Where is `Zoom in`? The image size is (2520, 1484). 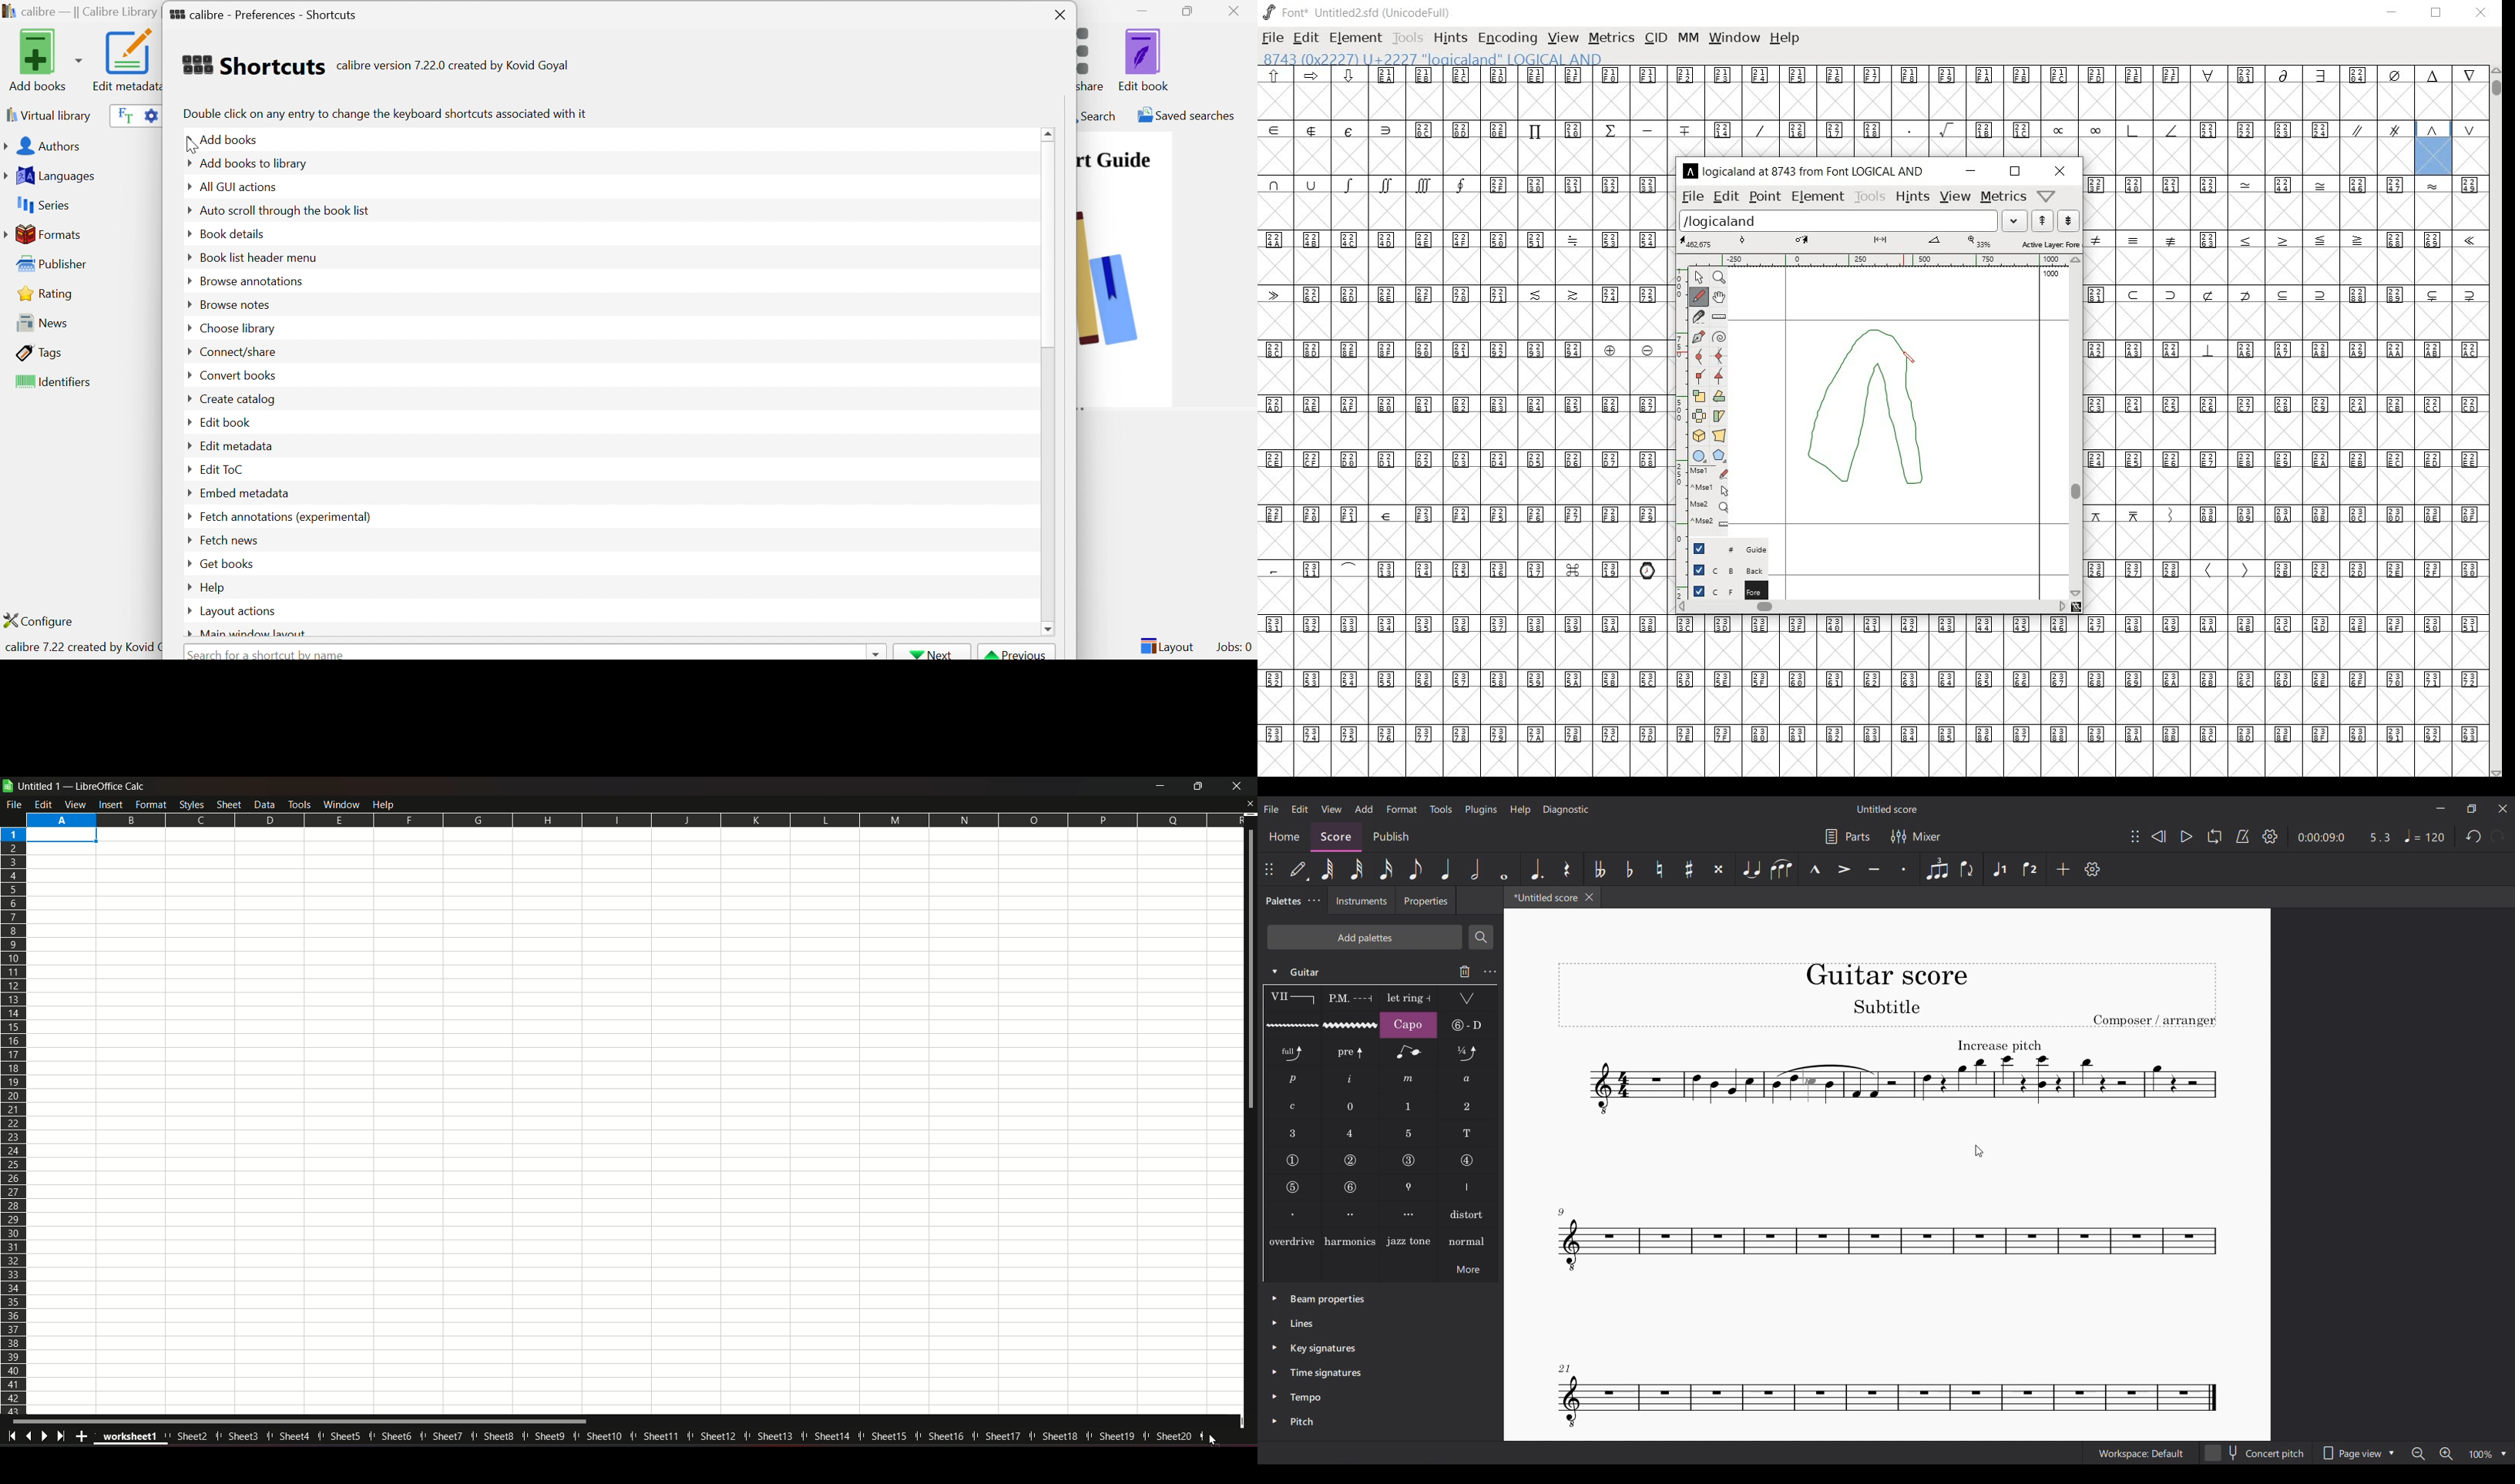
Zoom in is located at coordinates (2446, 1454).